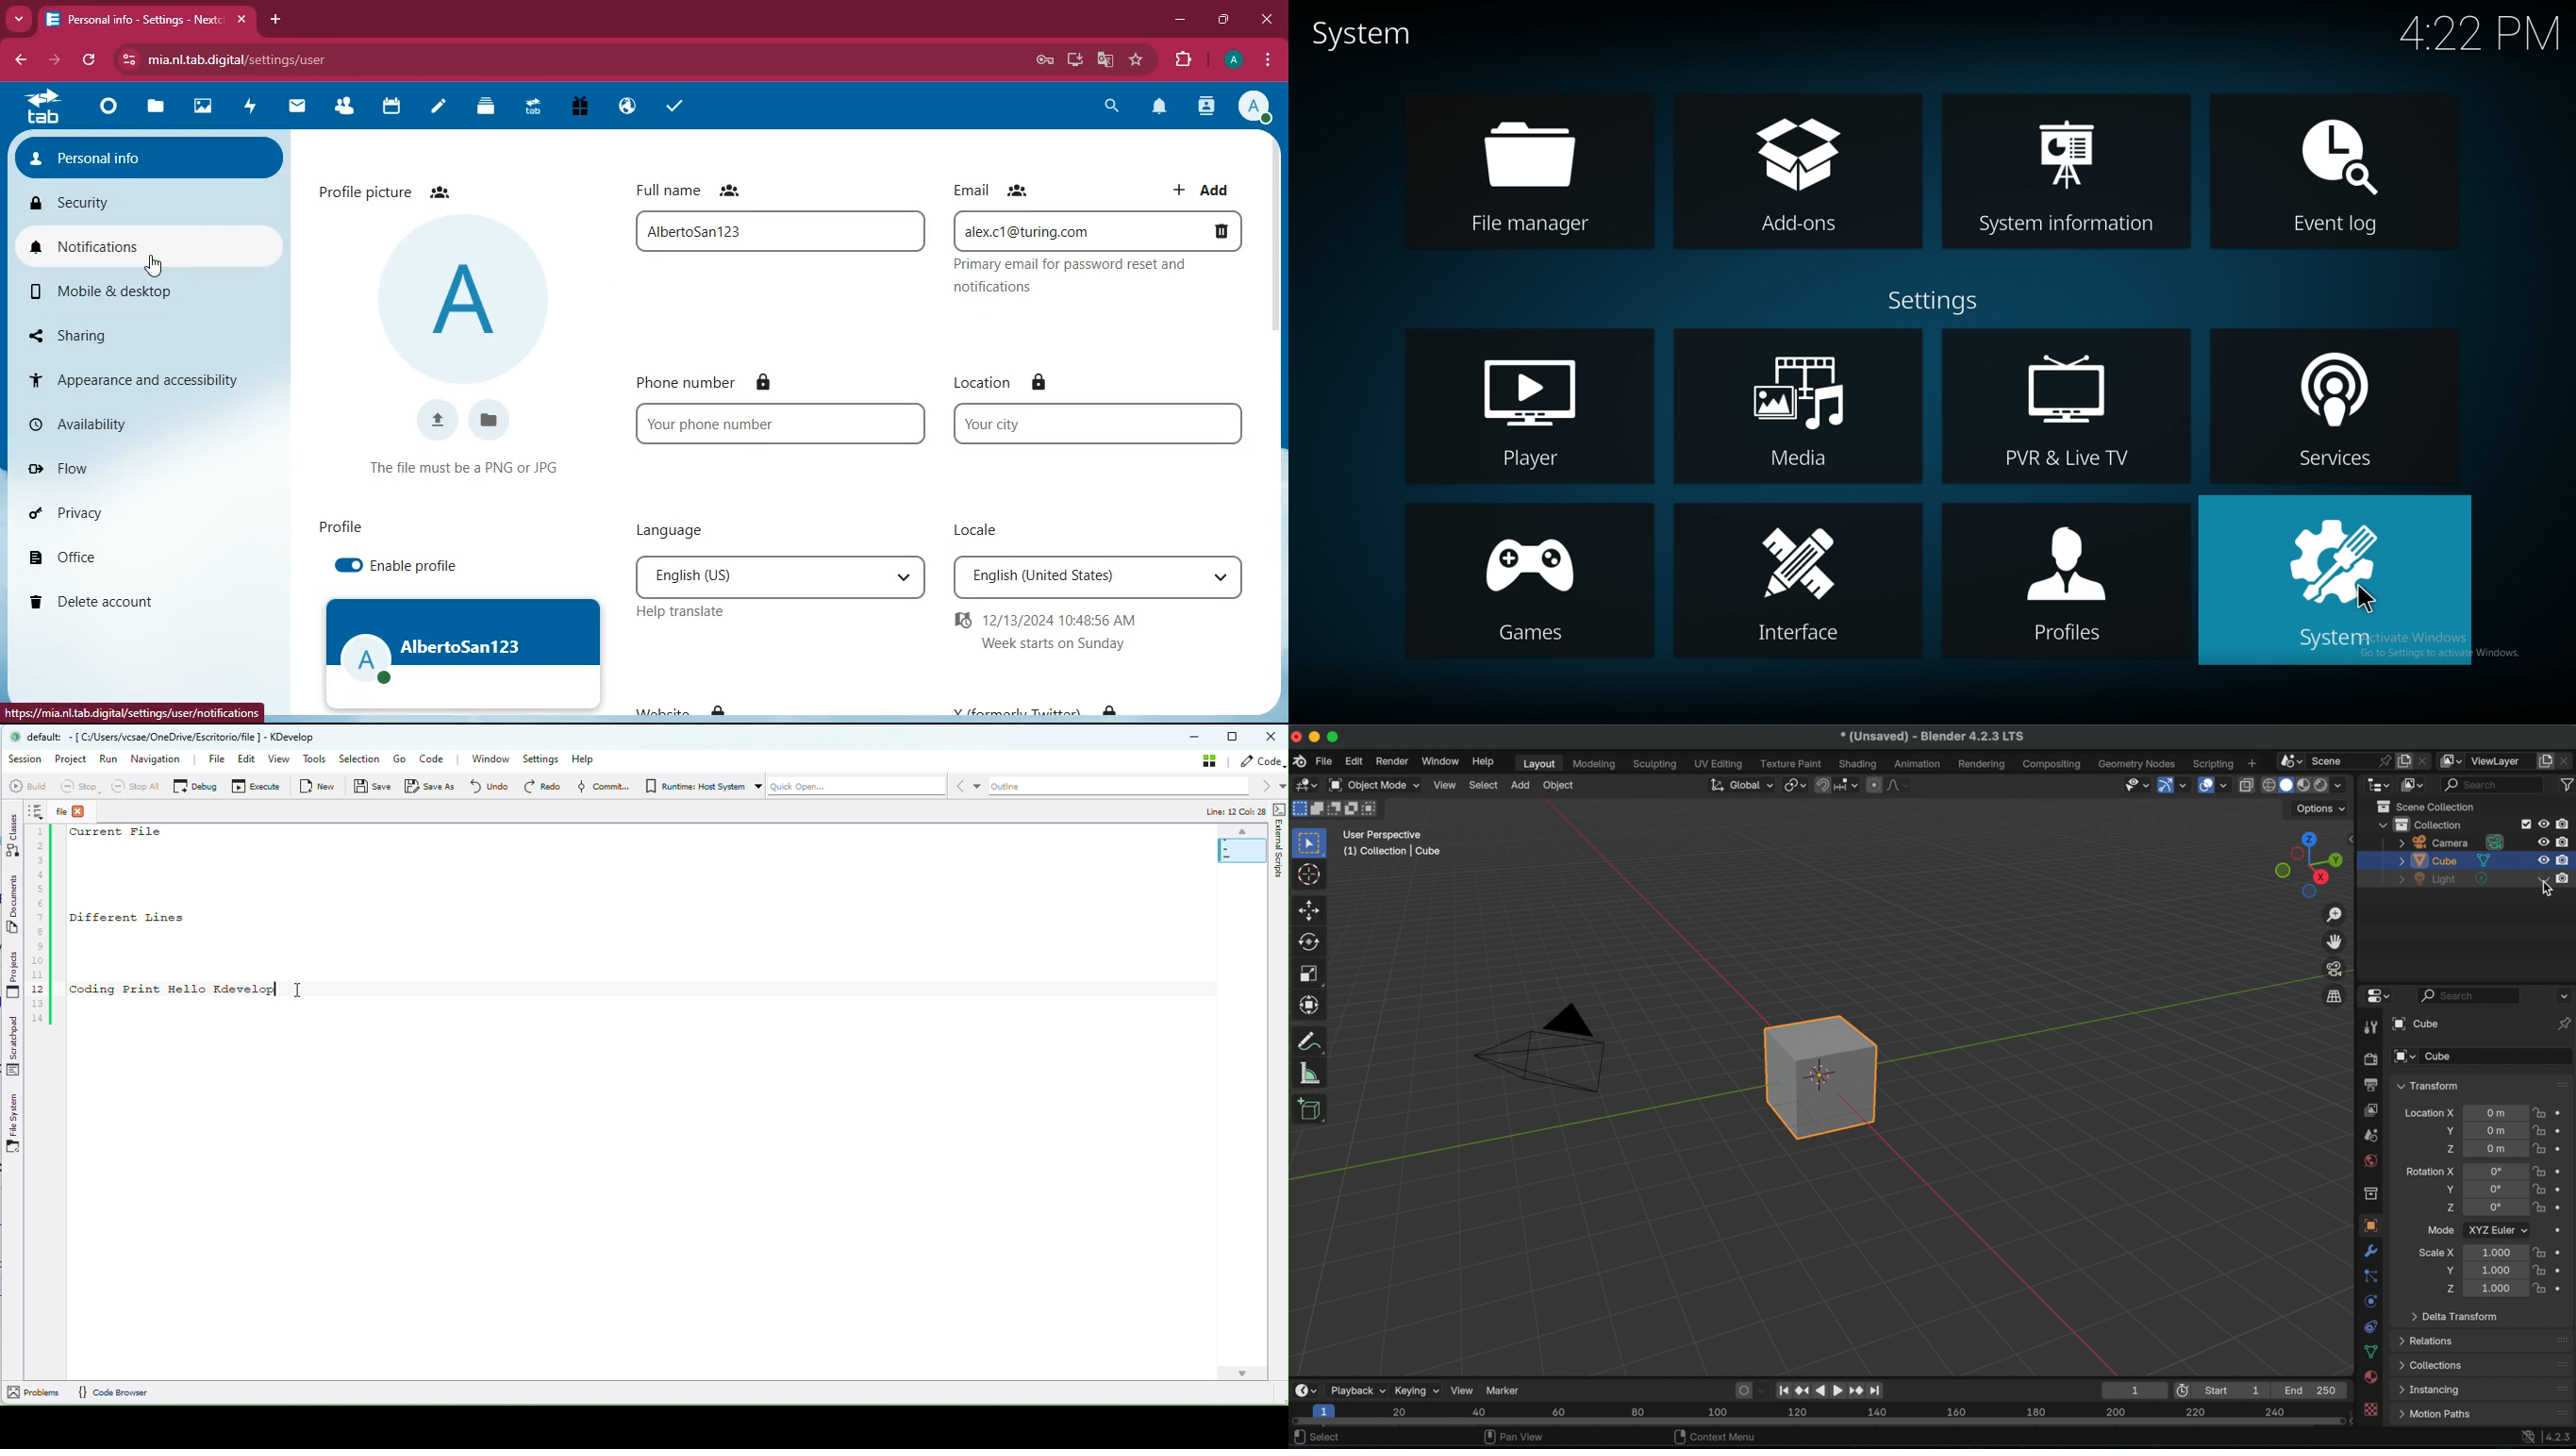 This screenshot has height=1456, width=2576. What do you see at coordinates (1107, 58) in the screenshot?
I see `google translate` at bounding box center [1107, 58].